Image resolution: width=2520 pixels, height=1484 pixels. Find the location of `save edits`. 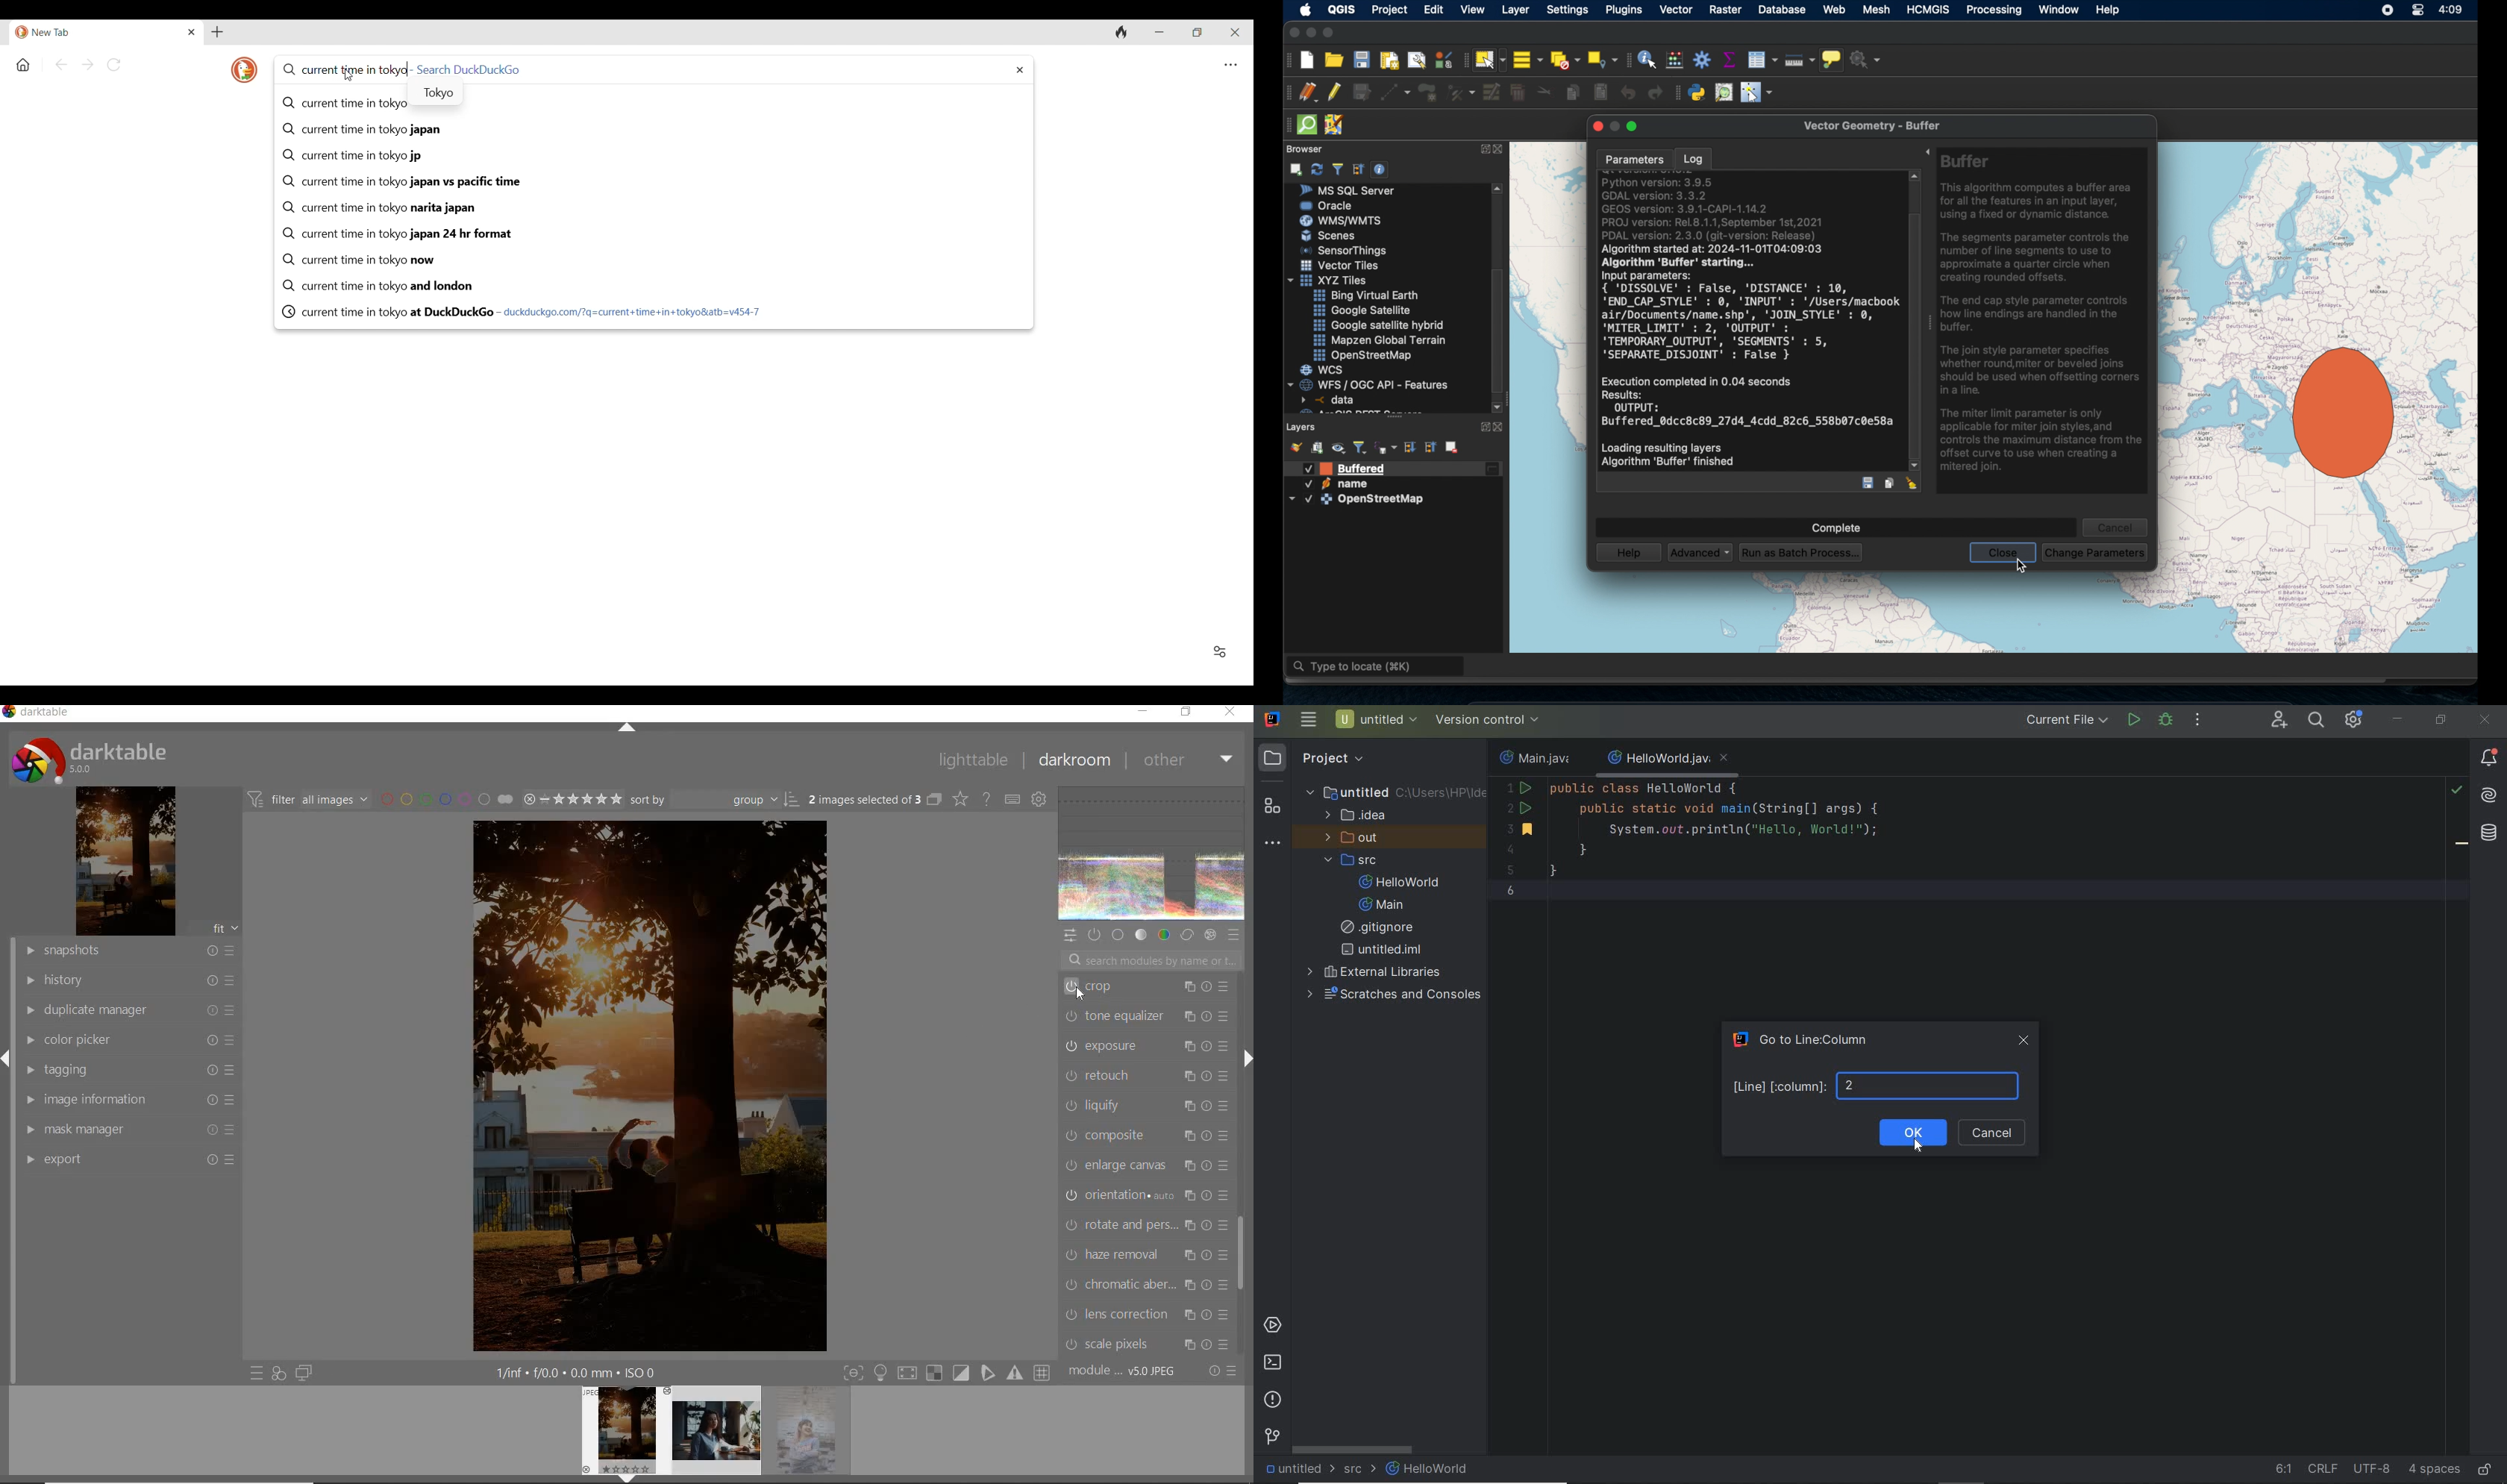

save edits is located at coordinates (1363, 93).